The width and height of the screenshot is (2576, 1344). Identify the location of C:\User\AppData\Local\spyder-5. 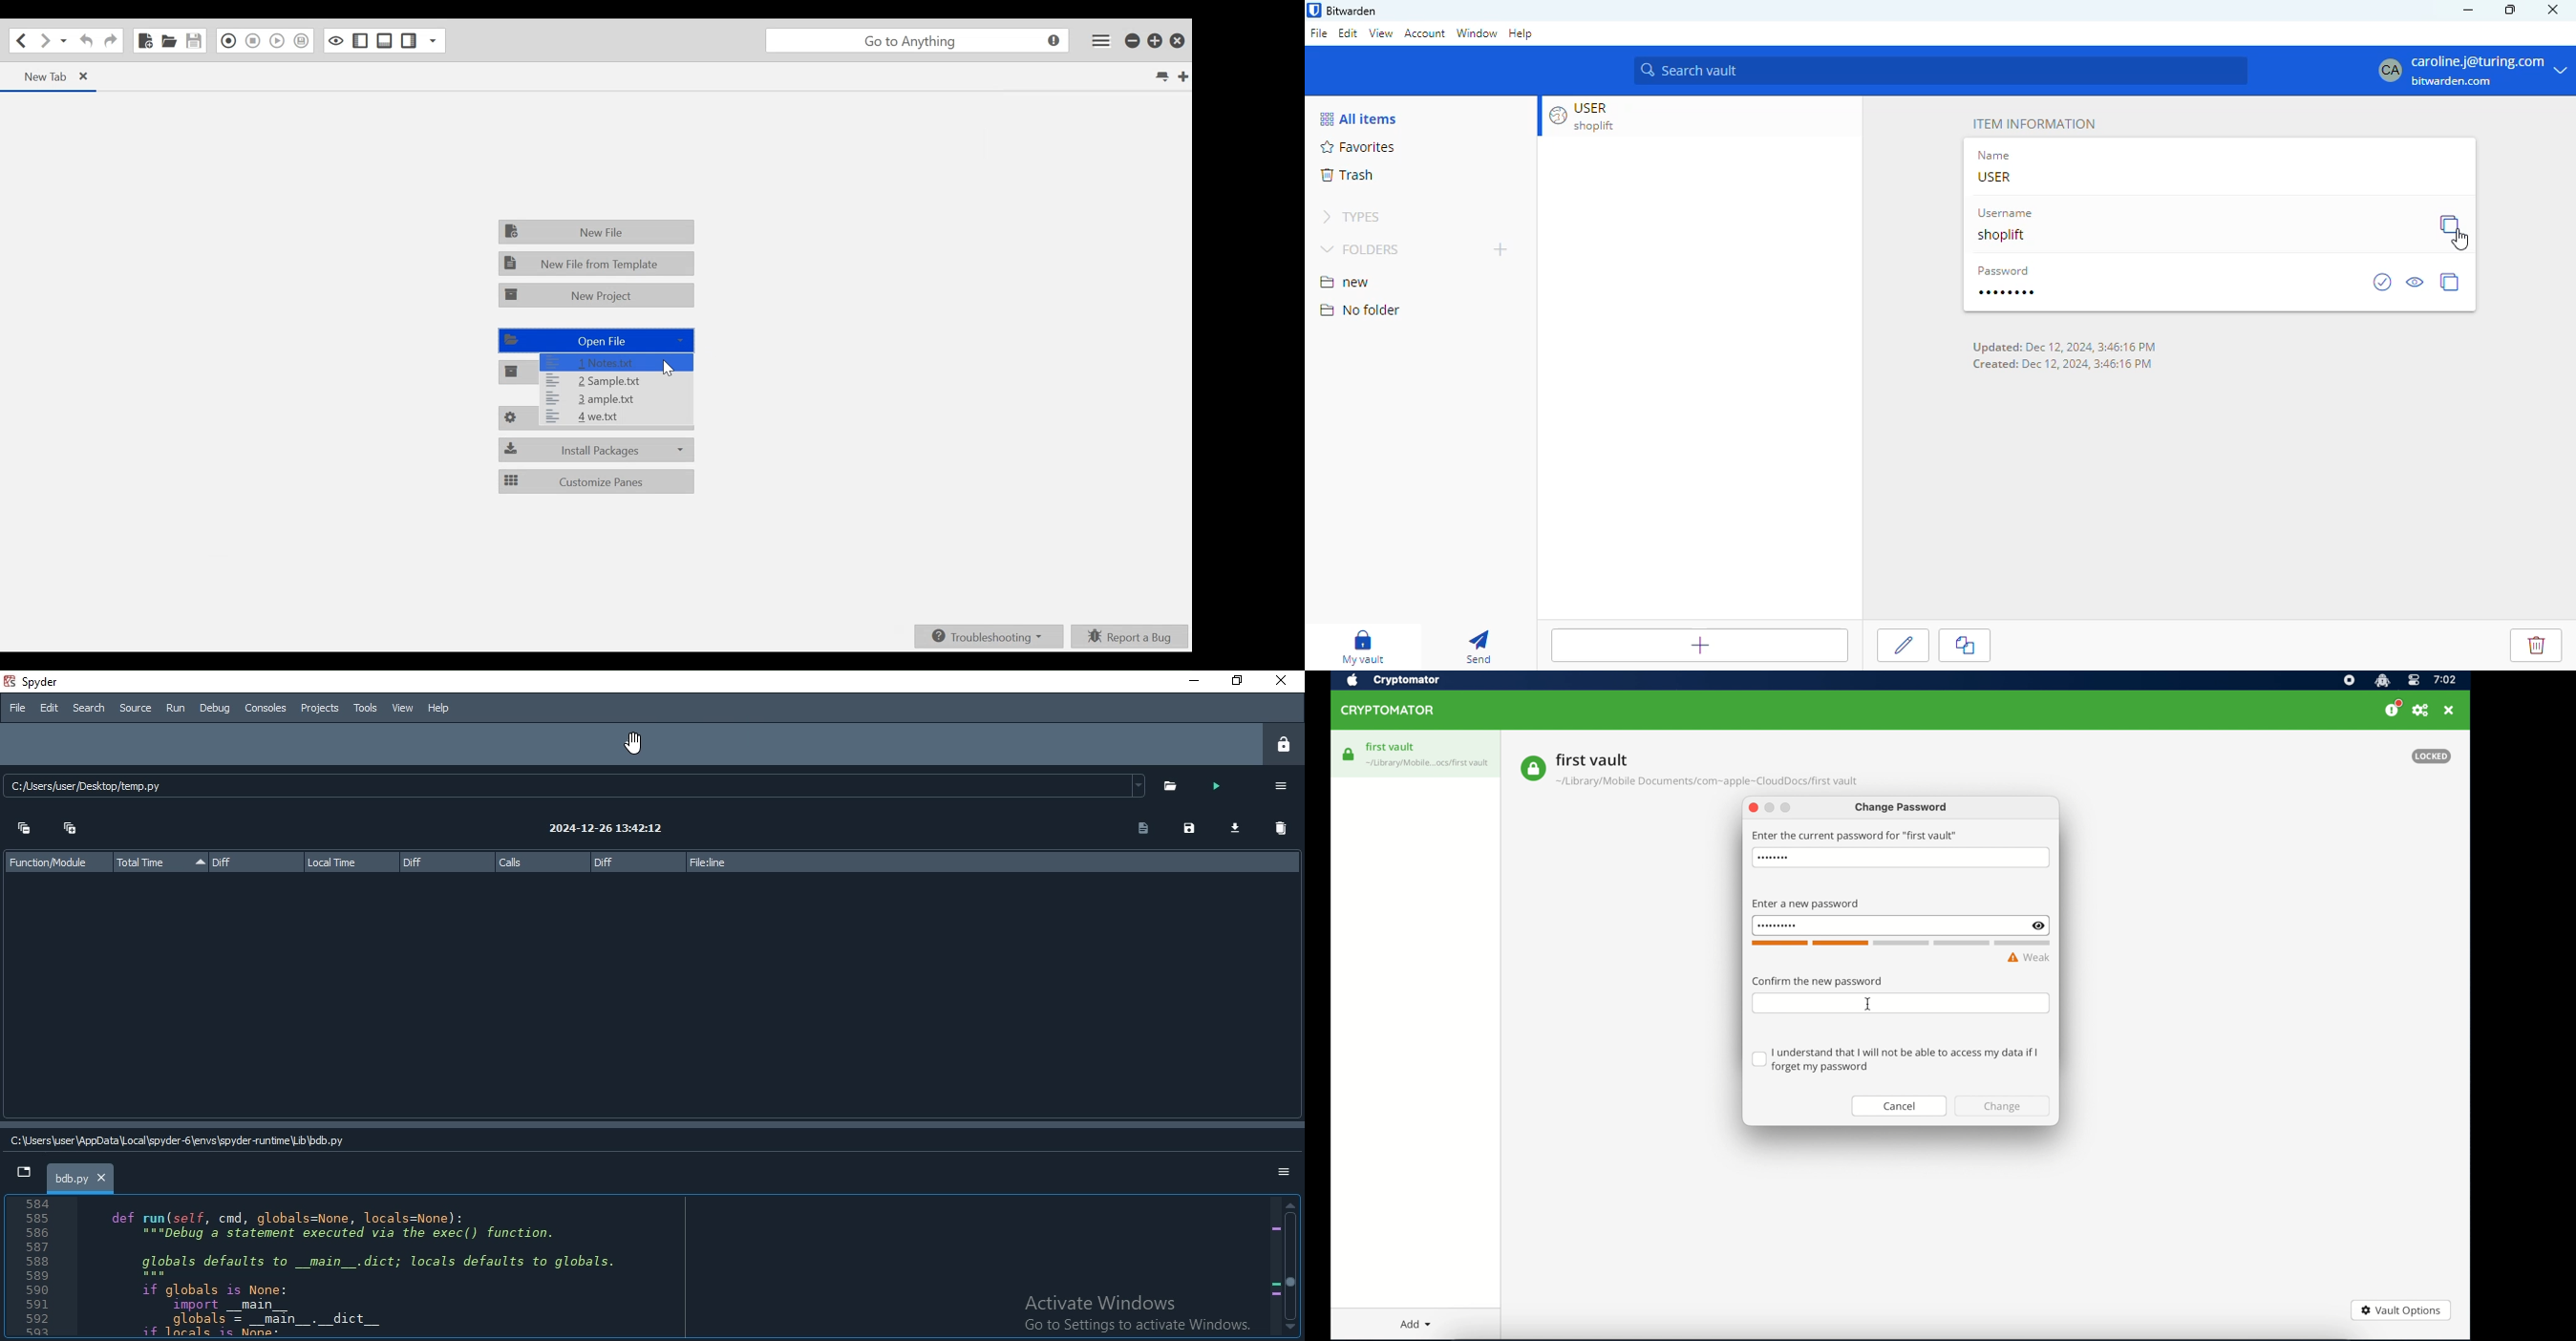
(179, 1139).